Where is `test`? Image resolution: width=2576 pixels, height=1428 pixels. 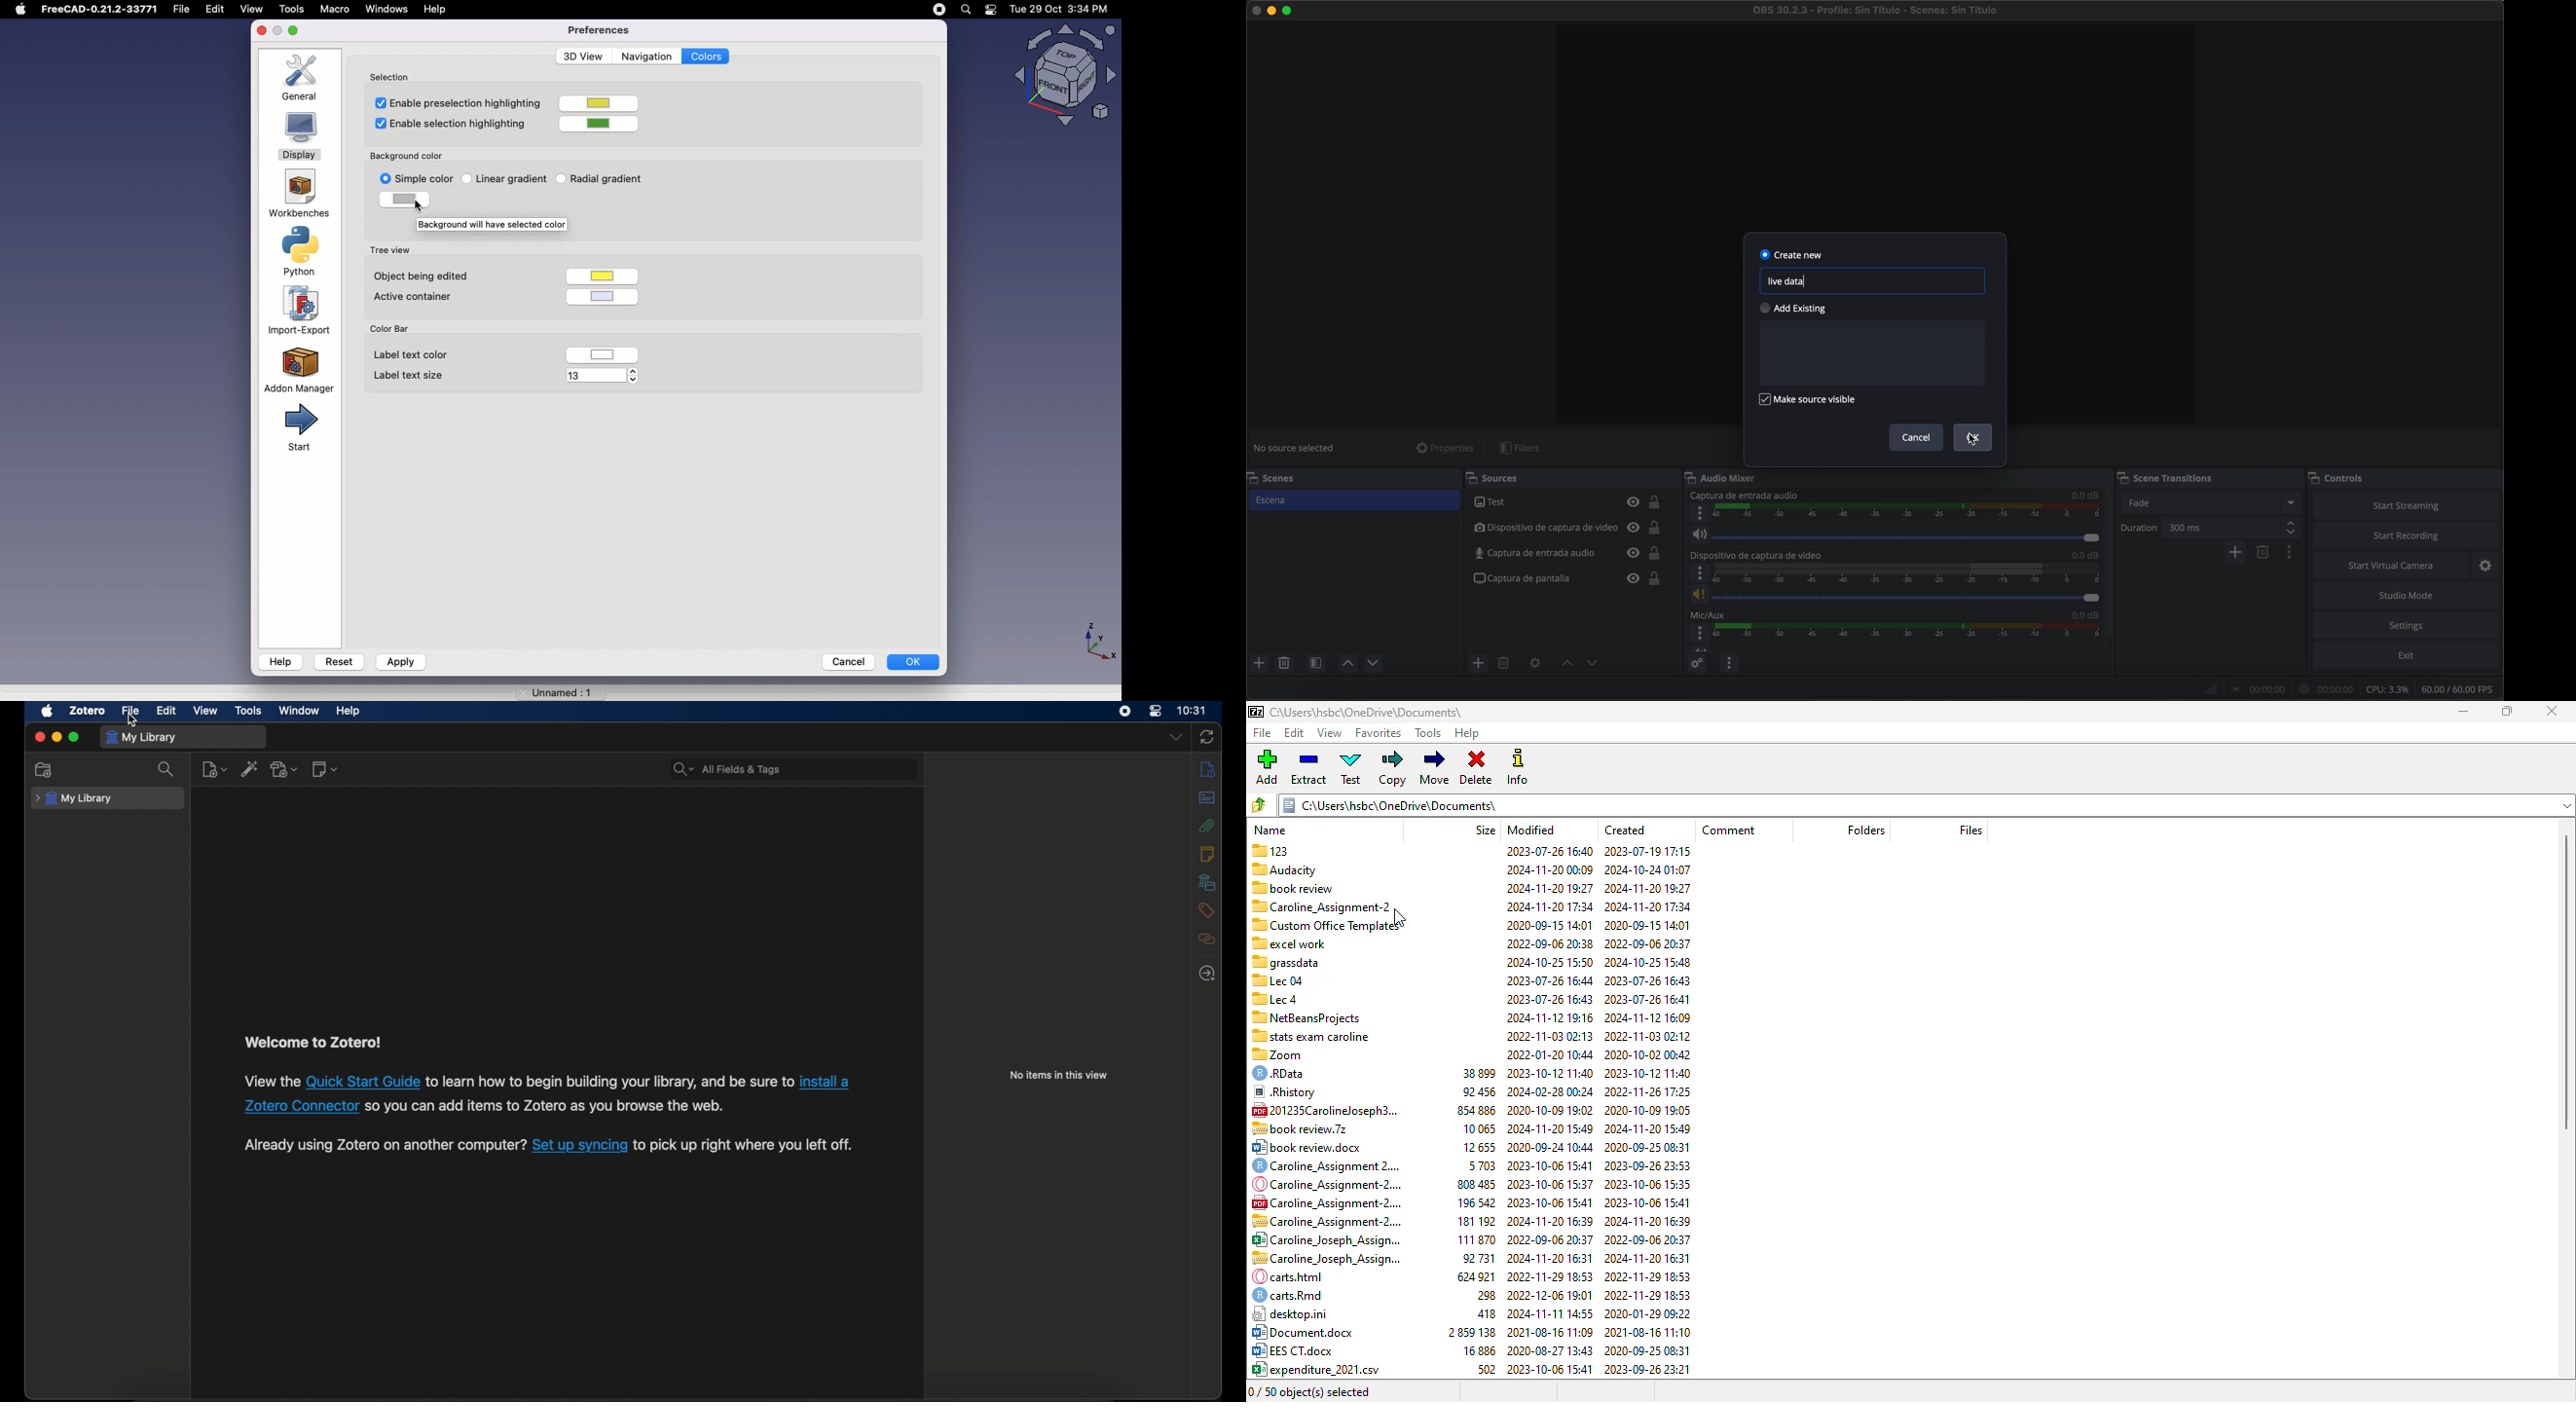 test is located at coordinates (1570, 503).